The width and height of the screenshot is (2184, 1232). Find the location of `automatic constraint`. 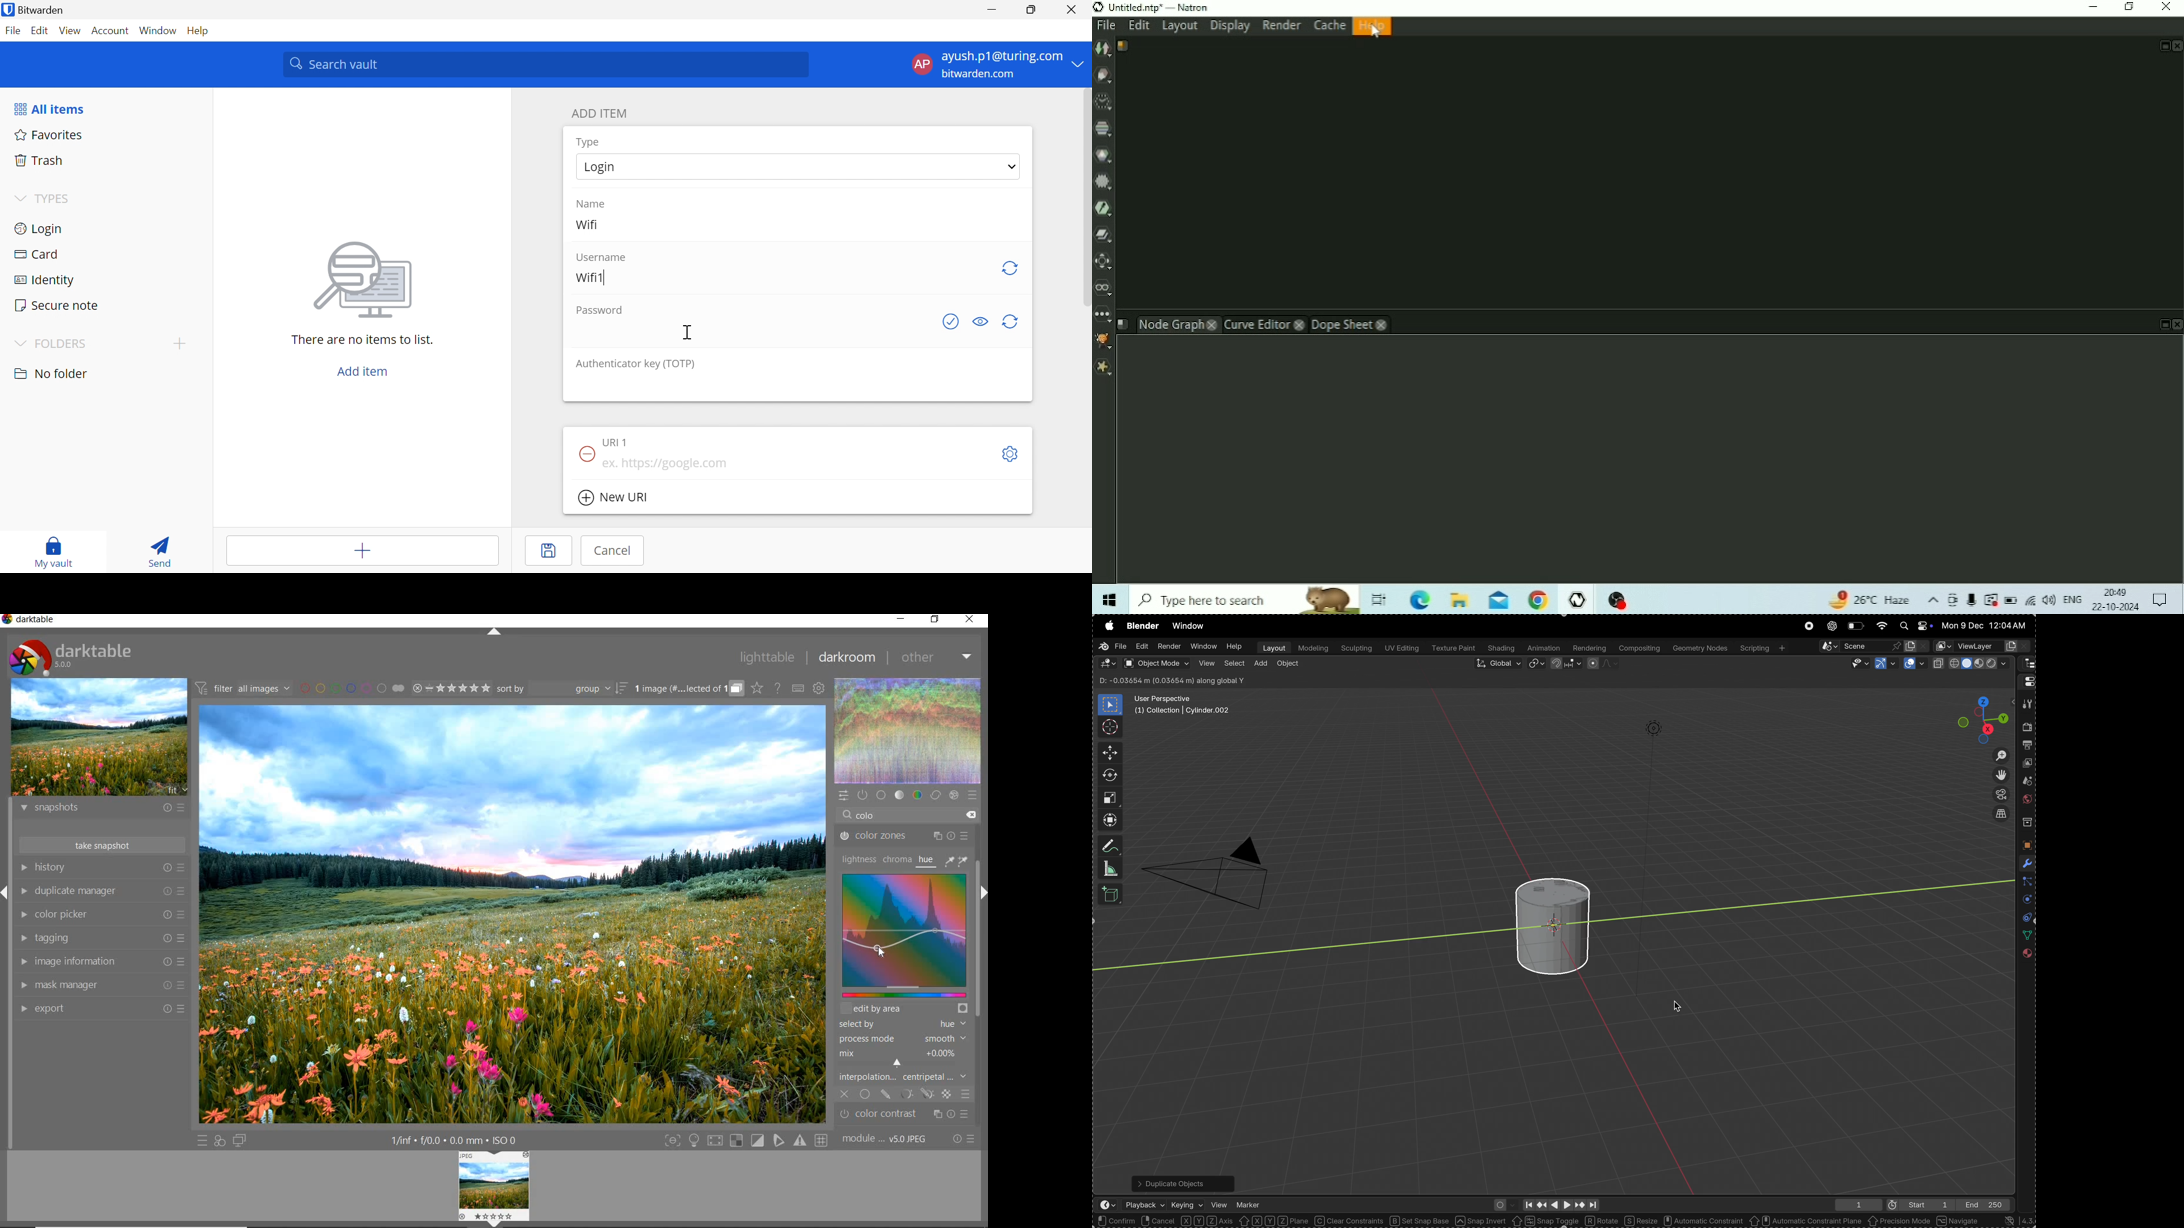

automatic constraint is located at coordinates (1702, 1222).